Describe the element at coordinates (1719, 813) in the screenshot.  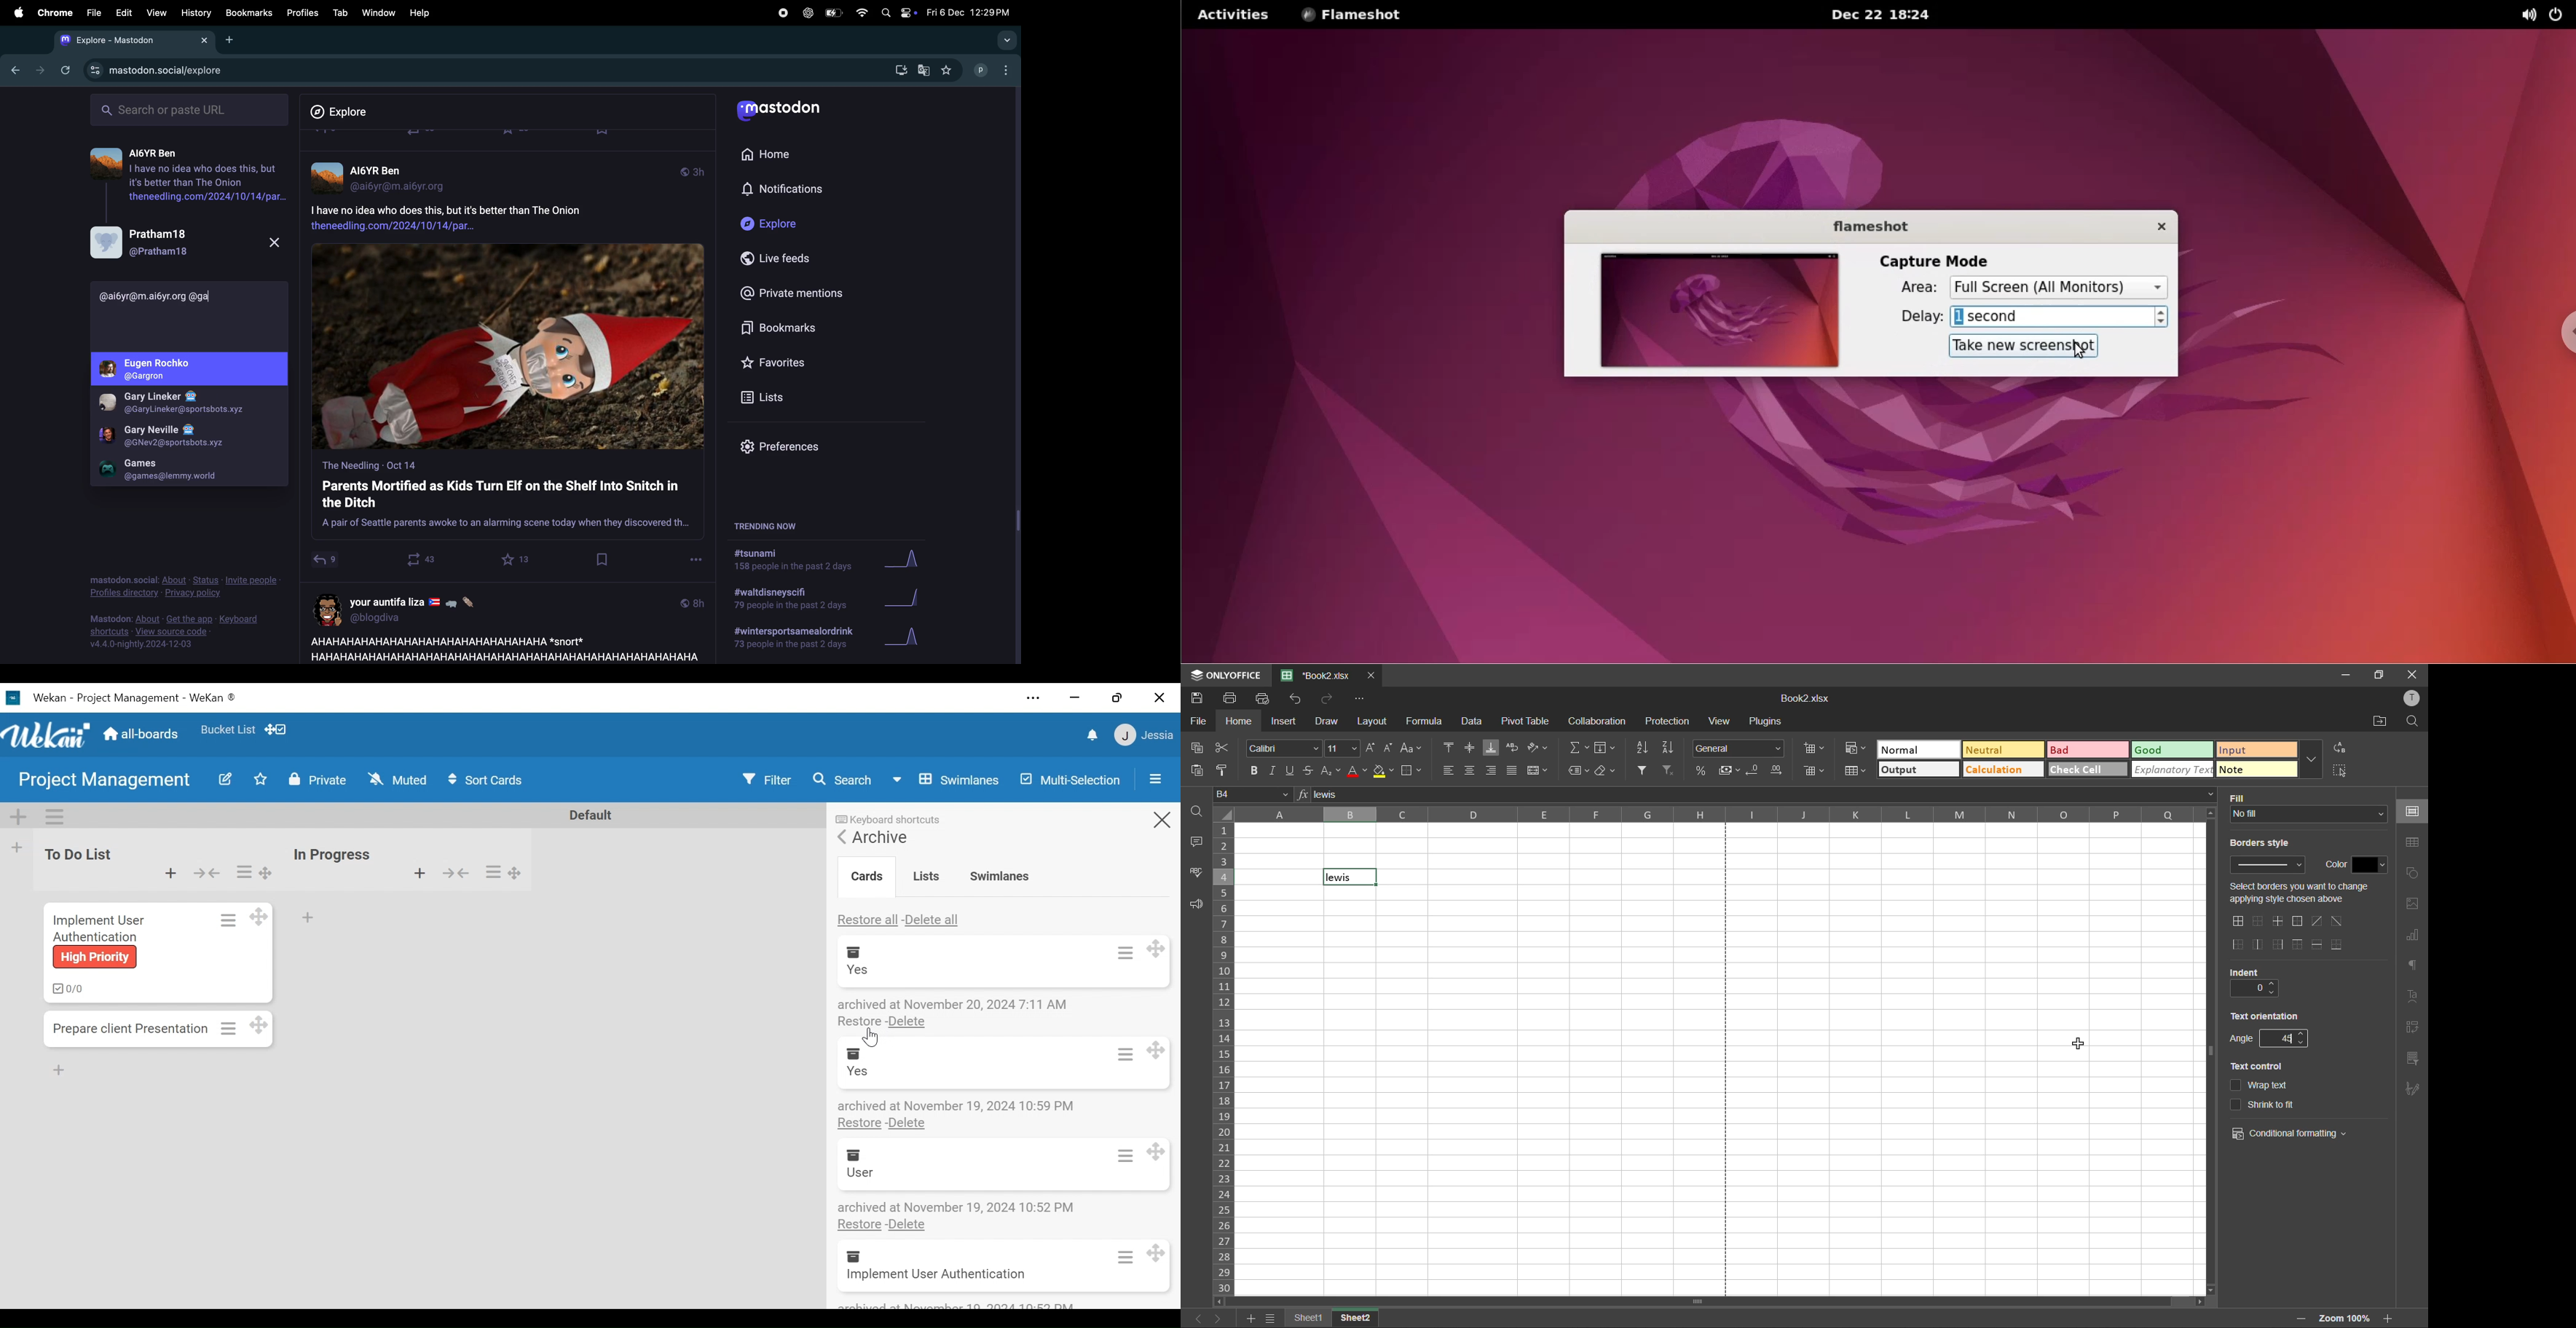
I see `column names` at that location.